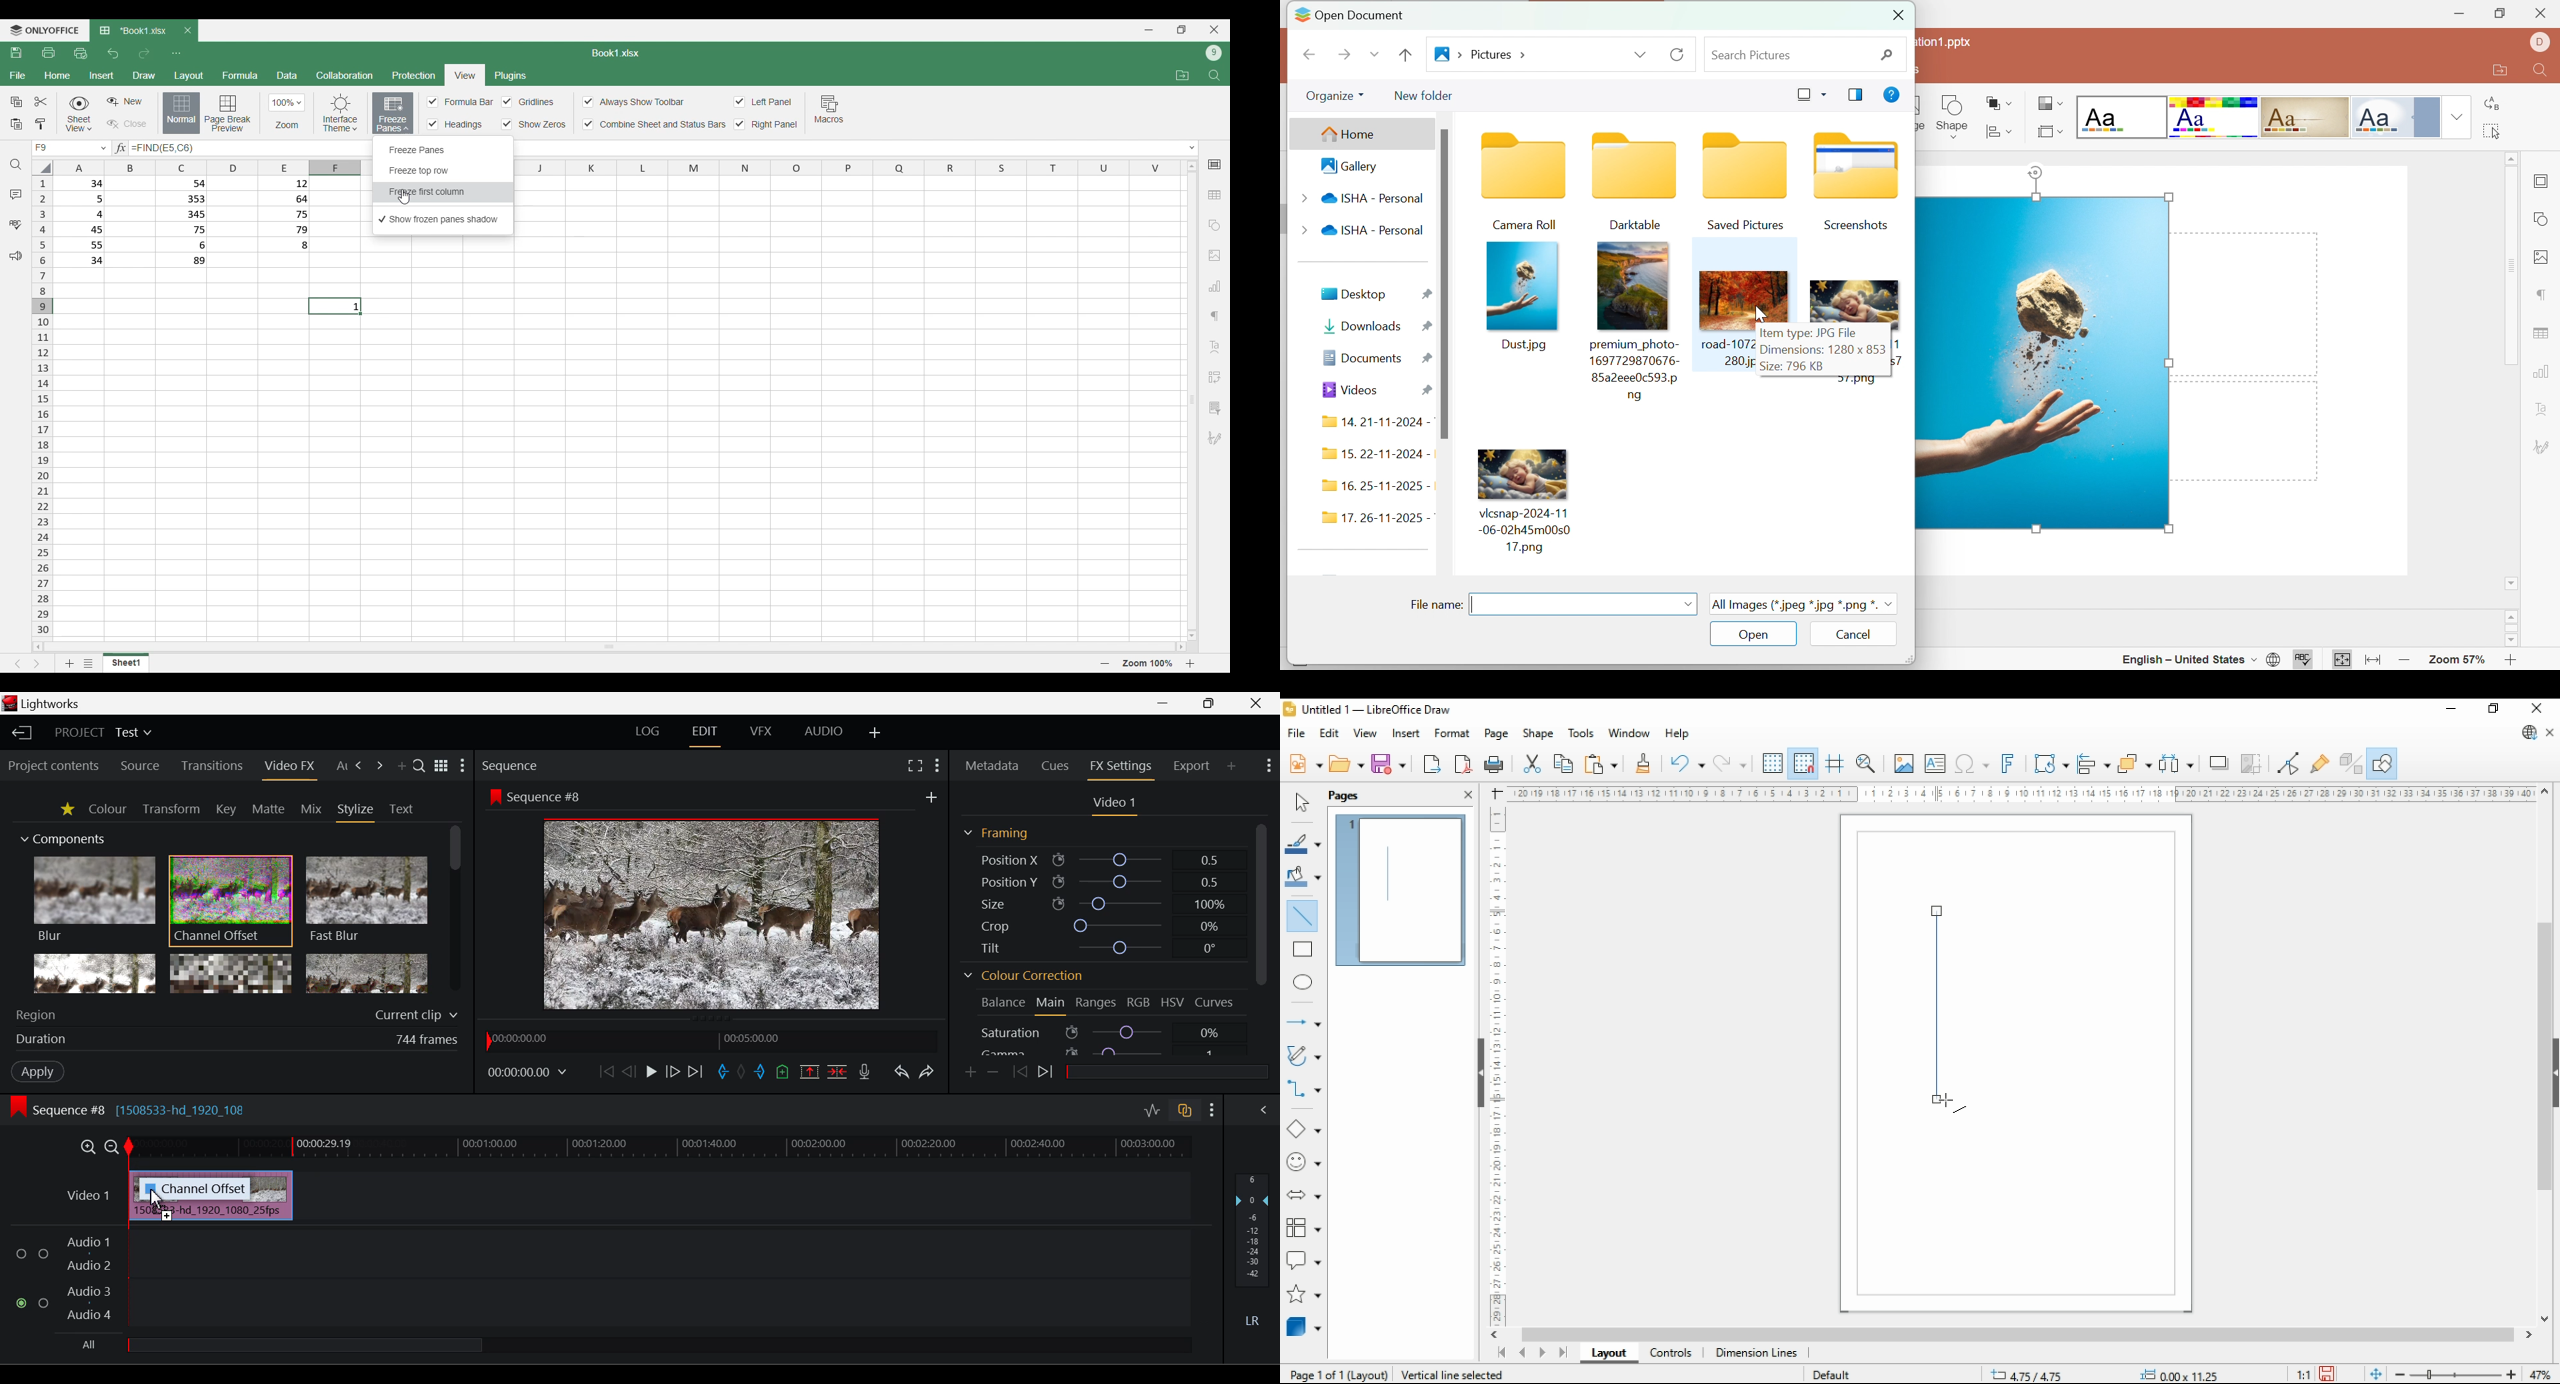 Image resolution: width=2576 pixels, height=1400 pixels. I want to click on Matte, so click(269, 810).